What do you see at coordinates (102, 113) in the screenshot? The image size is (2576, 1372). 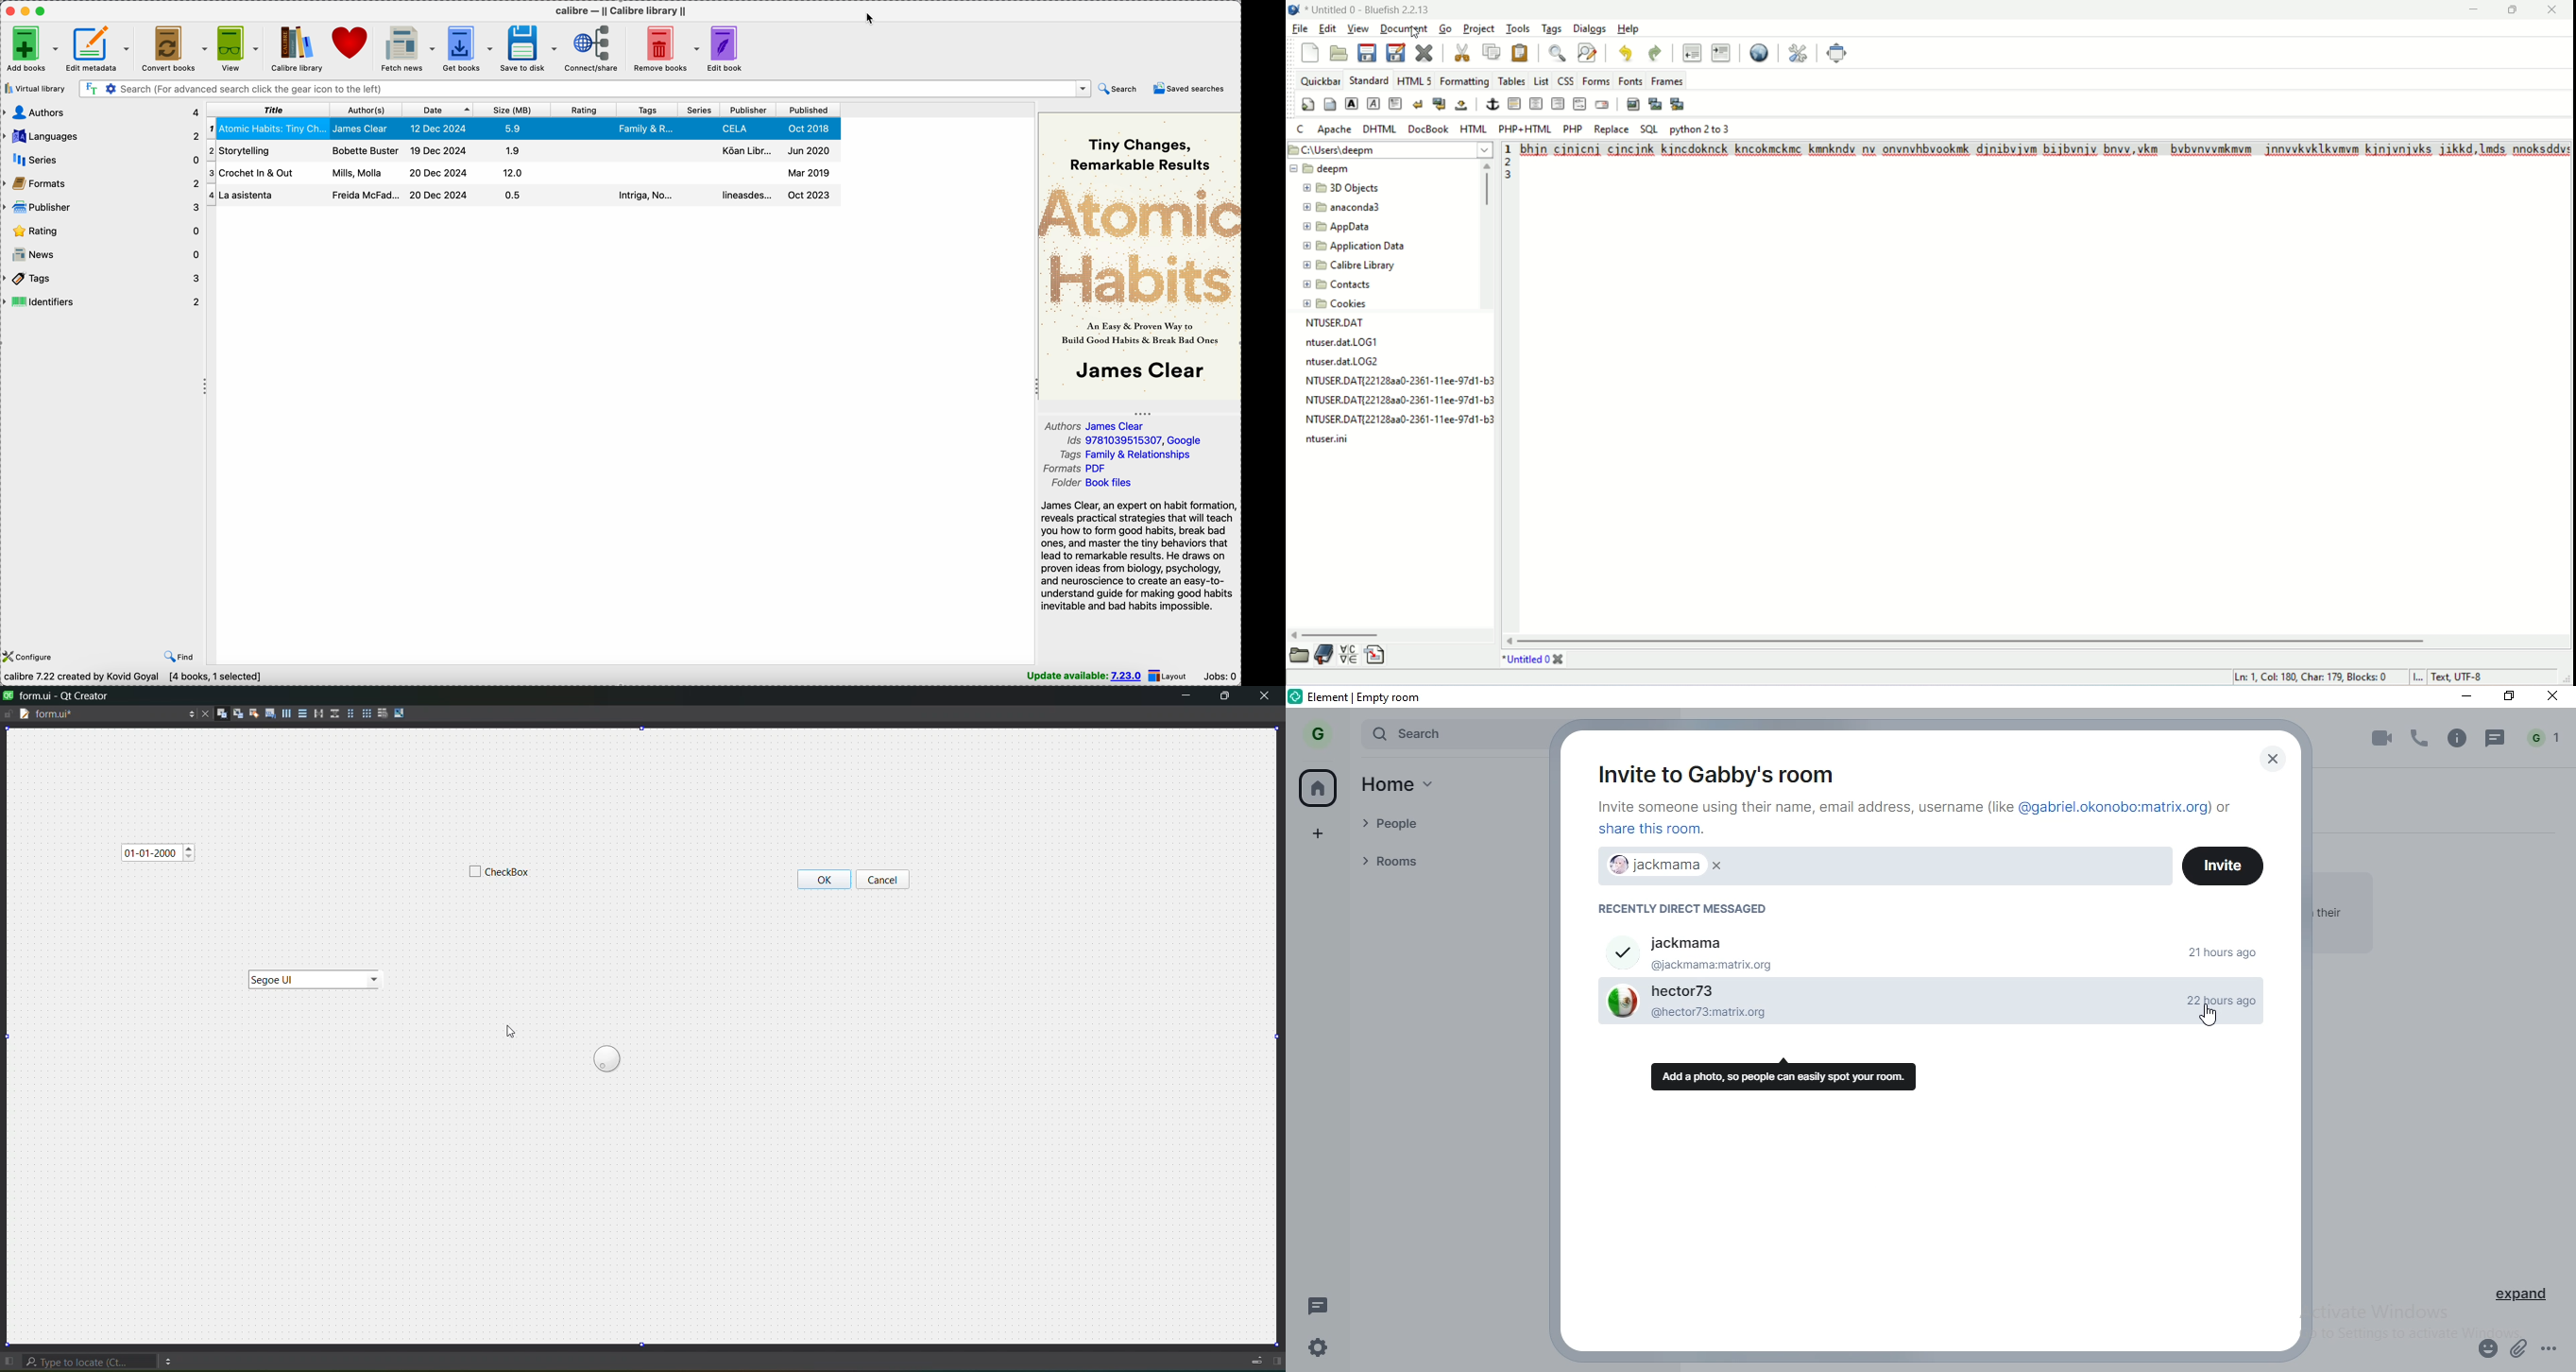 I see `authors` at bounding box center [102, 113].